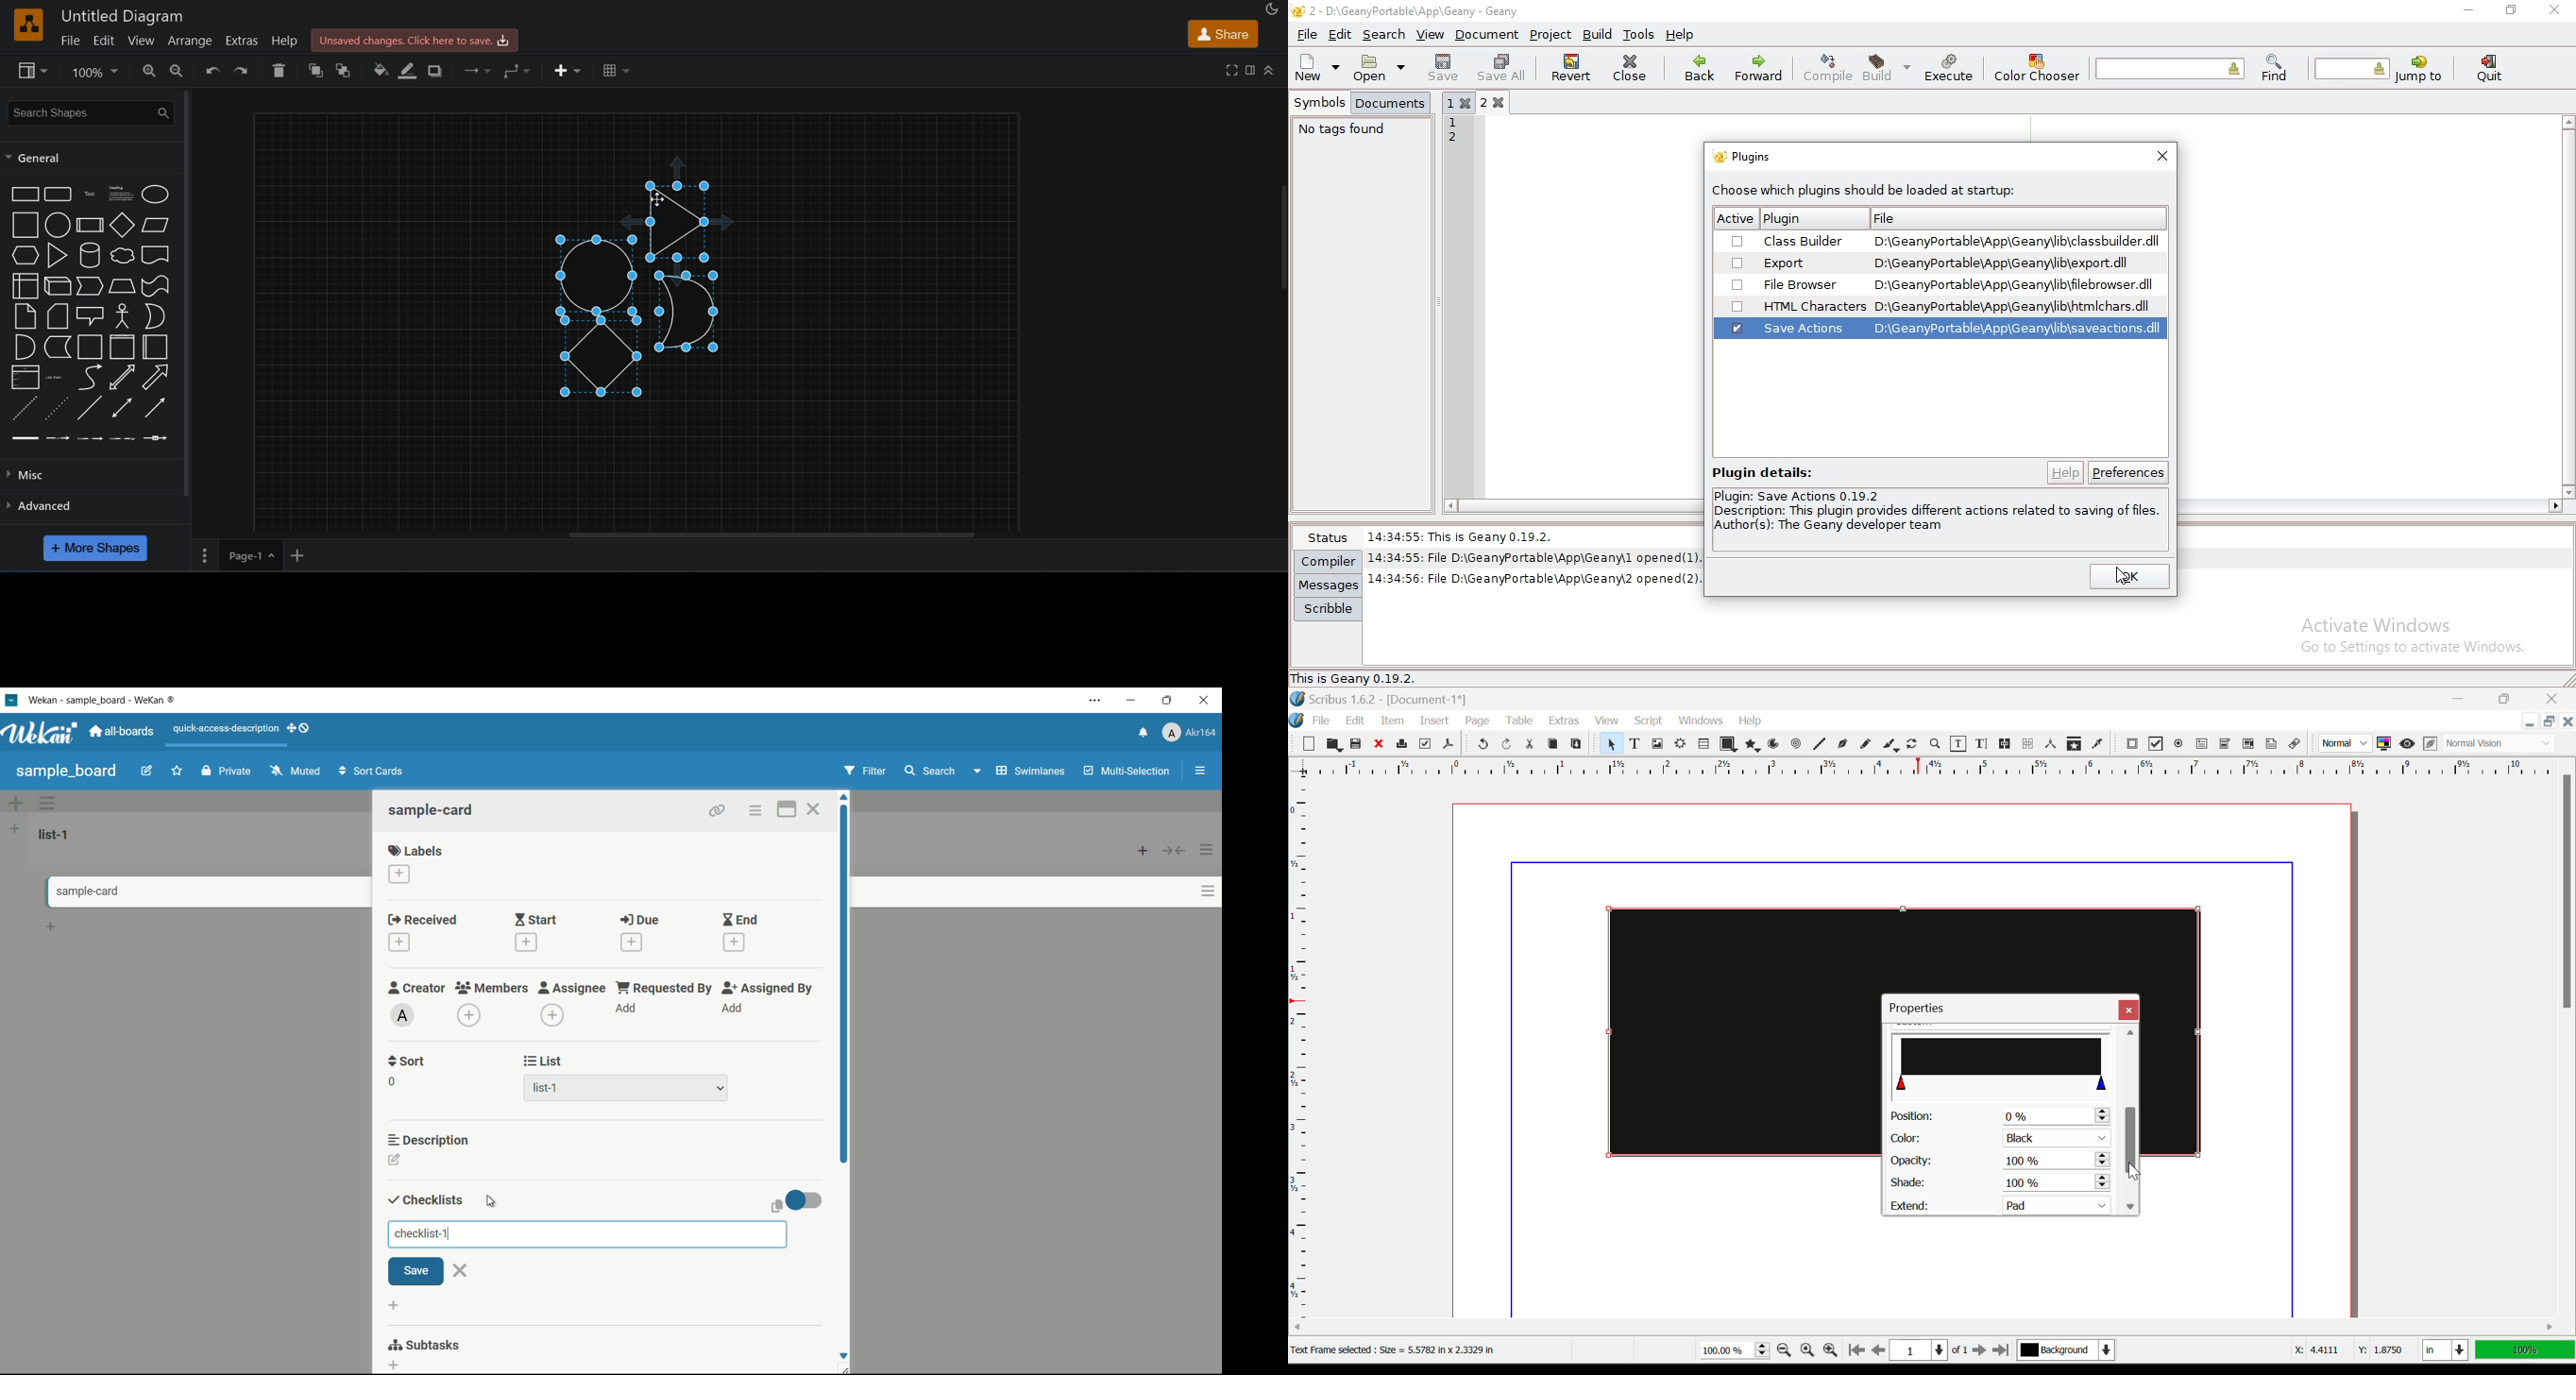 The height and width of the screenshot is (1400, 2576). Describe the element at coordinates (123, 317) in the screenshot. I see `actor` at that location.